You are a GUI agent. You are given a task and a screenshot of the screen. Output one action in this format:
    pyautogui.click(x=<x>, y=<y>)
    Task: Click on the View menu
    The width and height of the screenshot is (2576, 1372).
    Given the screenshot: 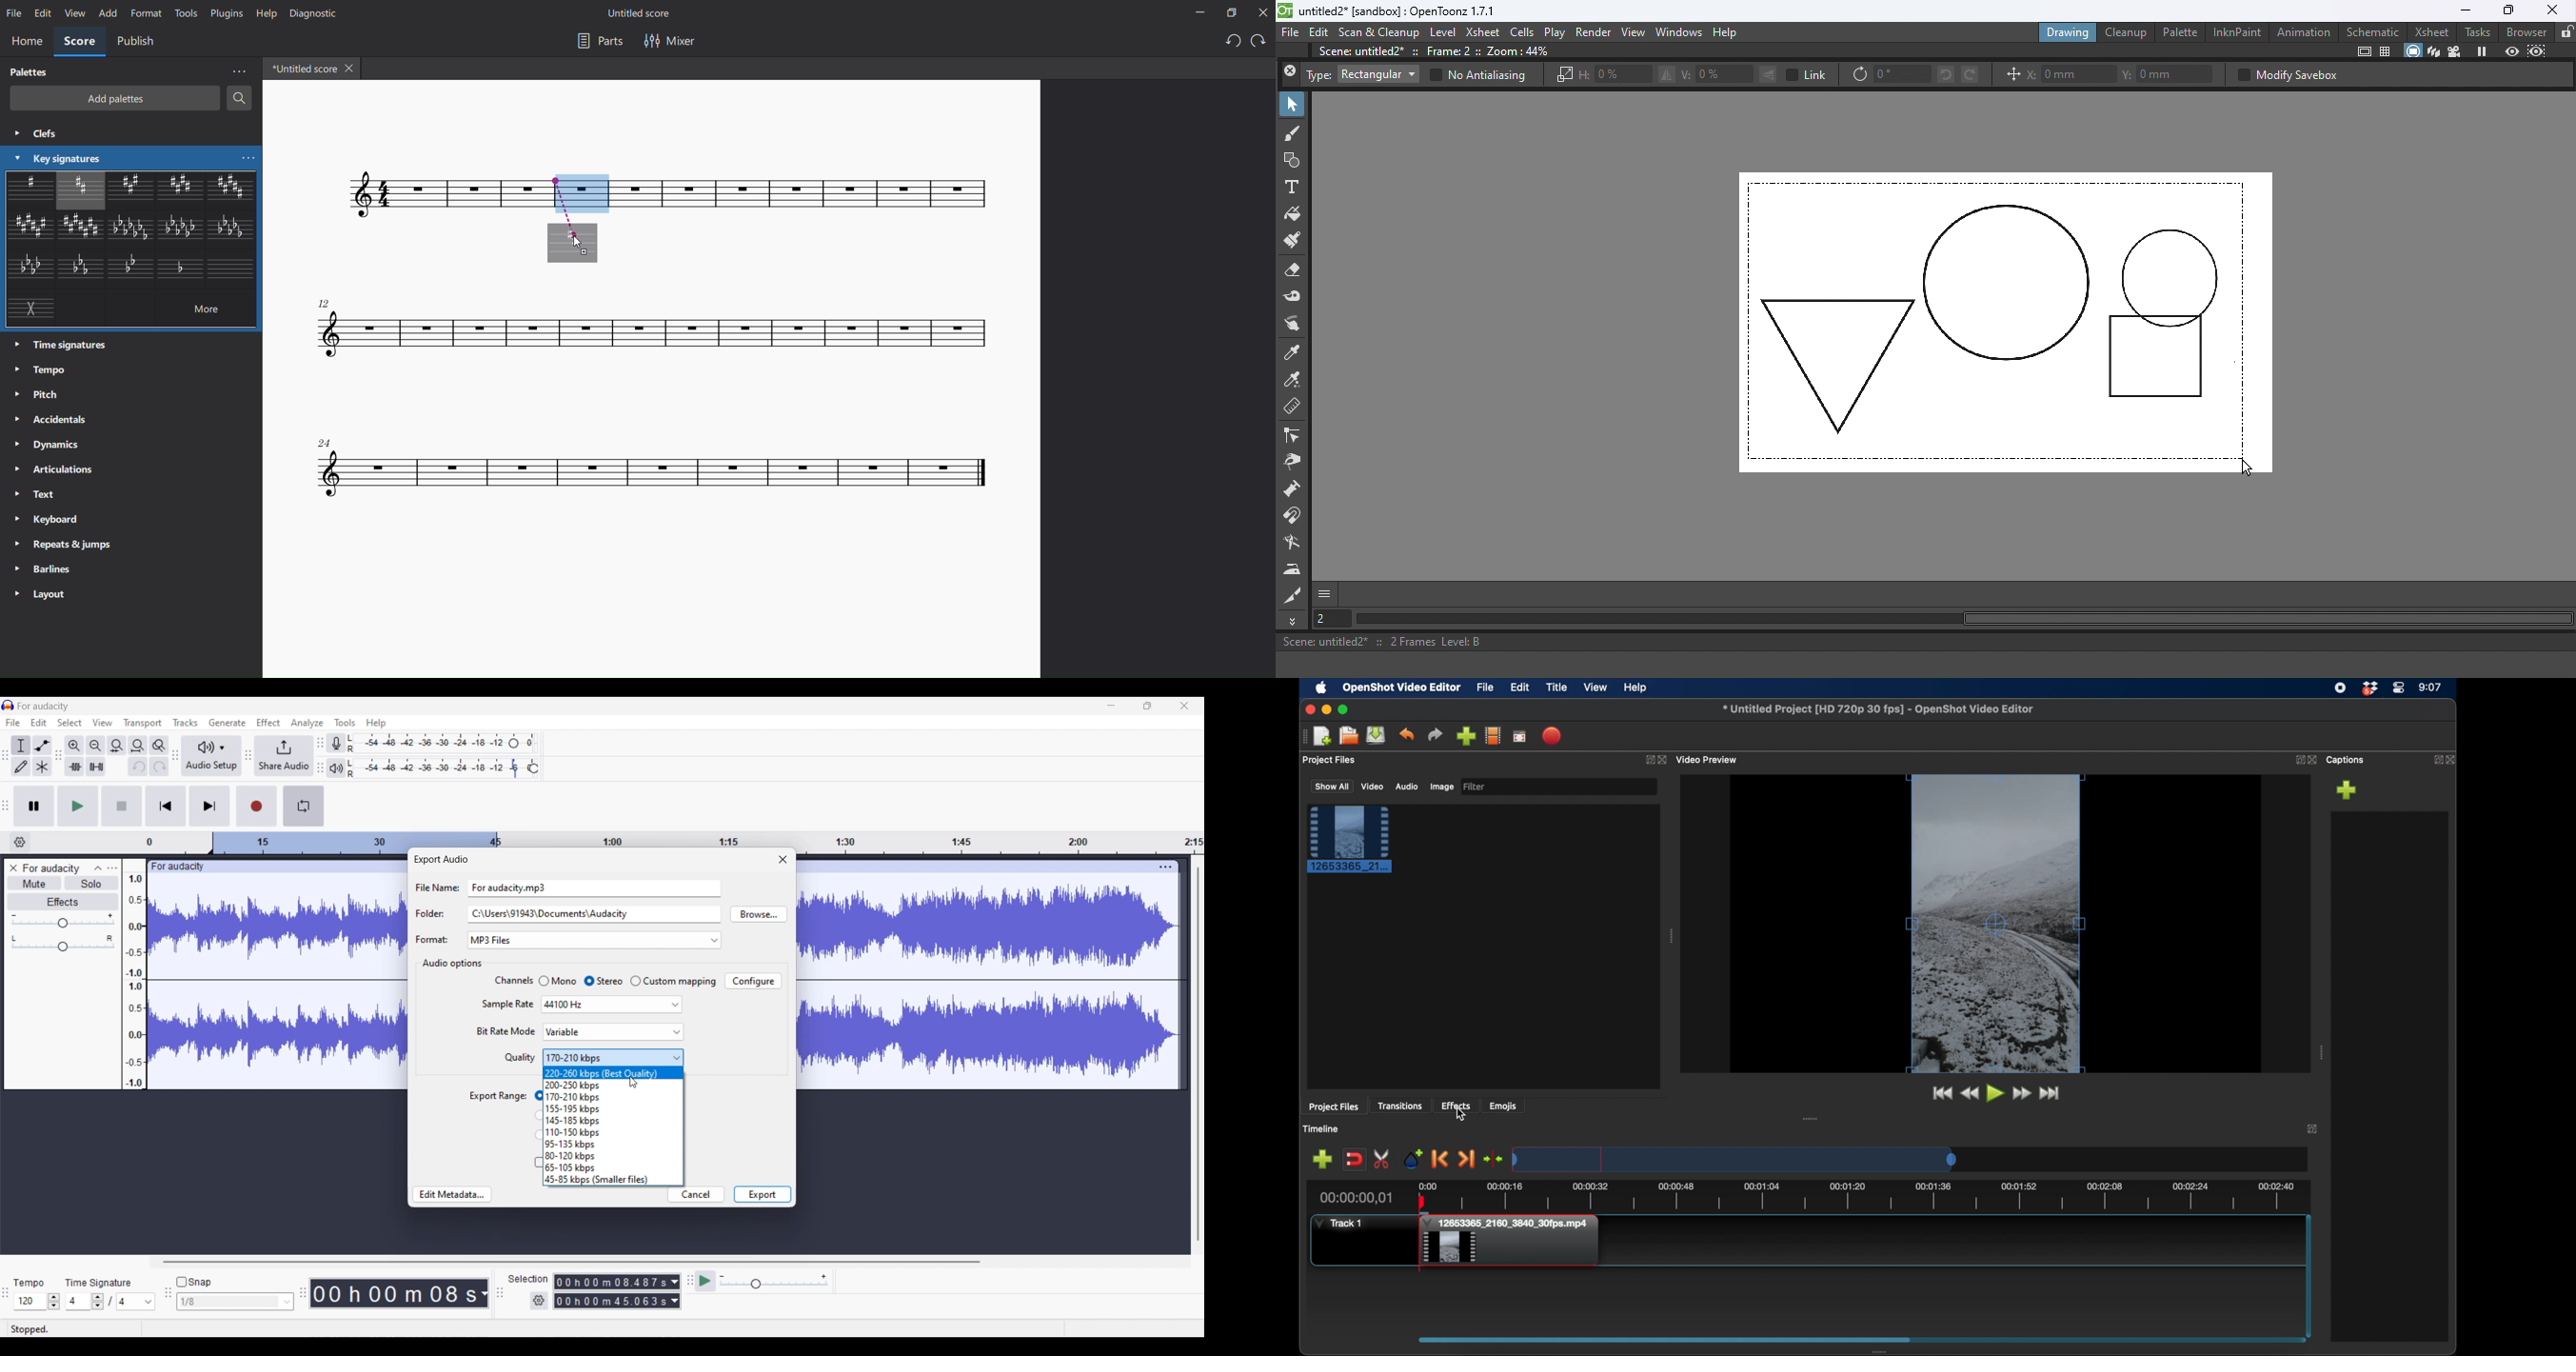 What is the action you would take?
    pyautogui.click(x=103, y=723)
    